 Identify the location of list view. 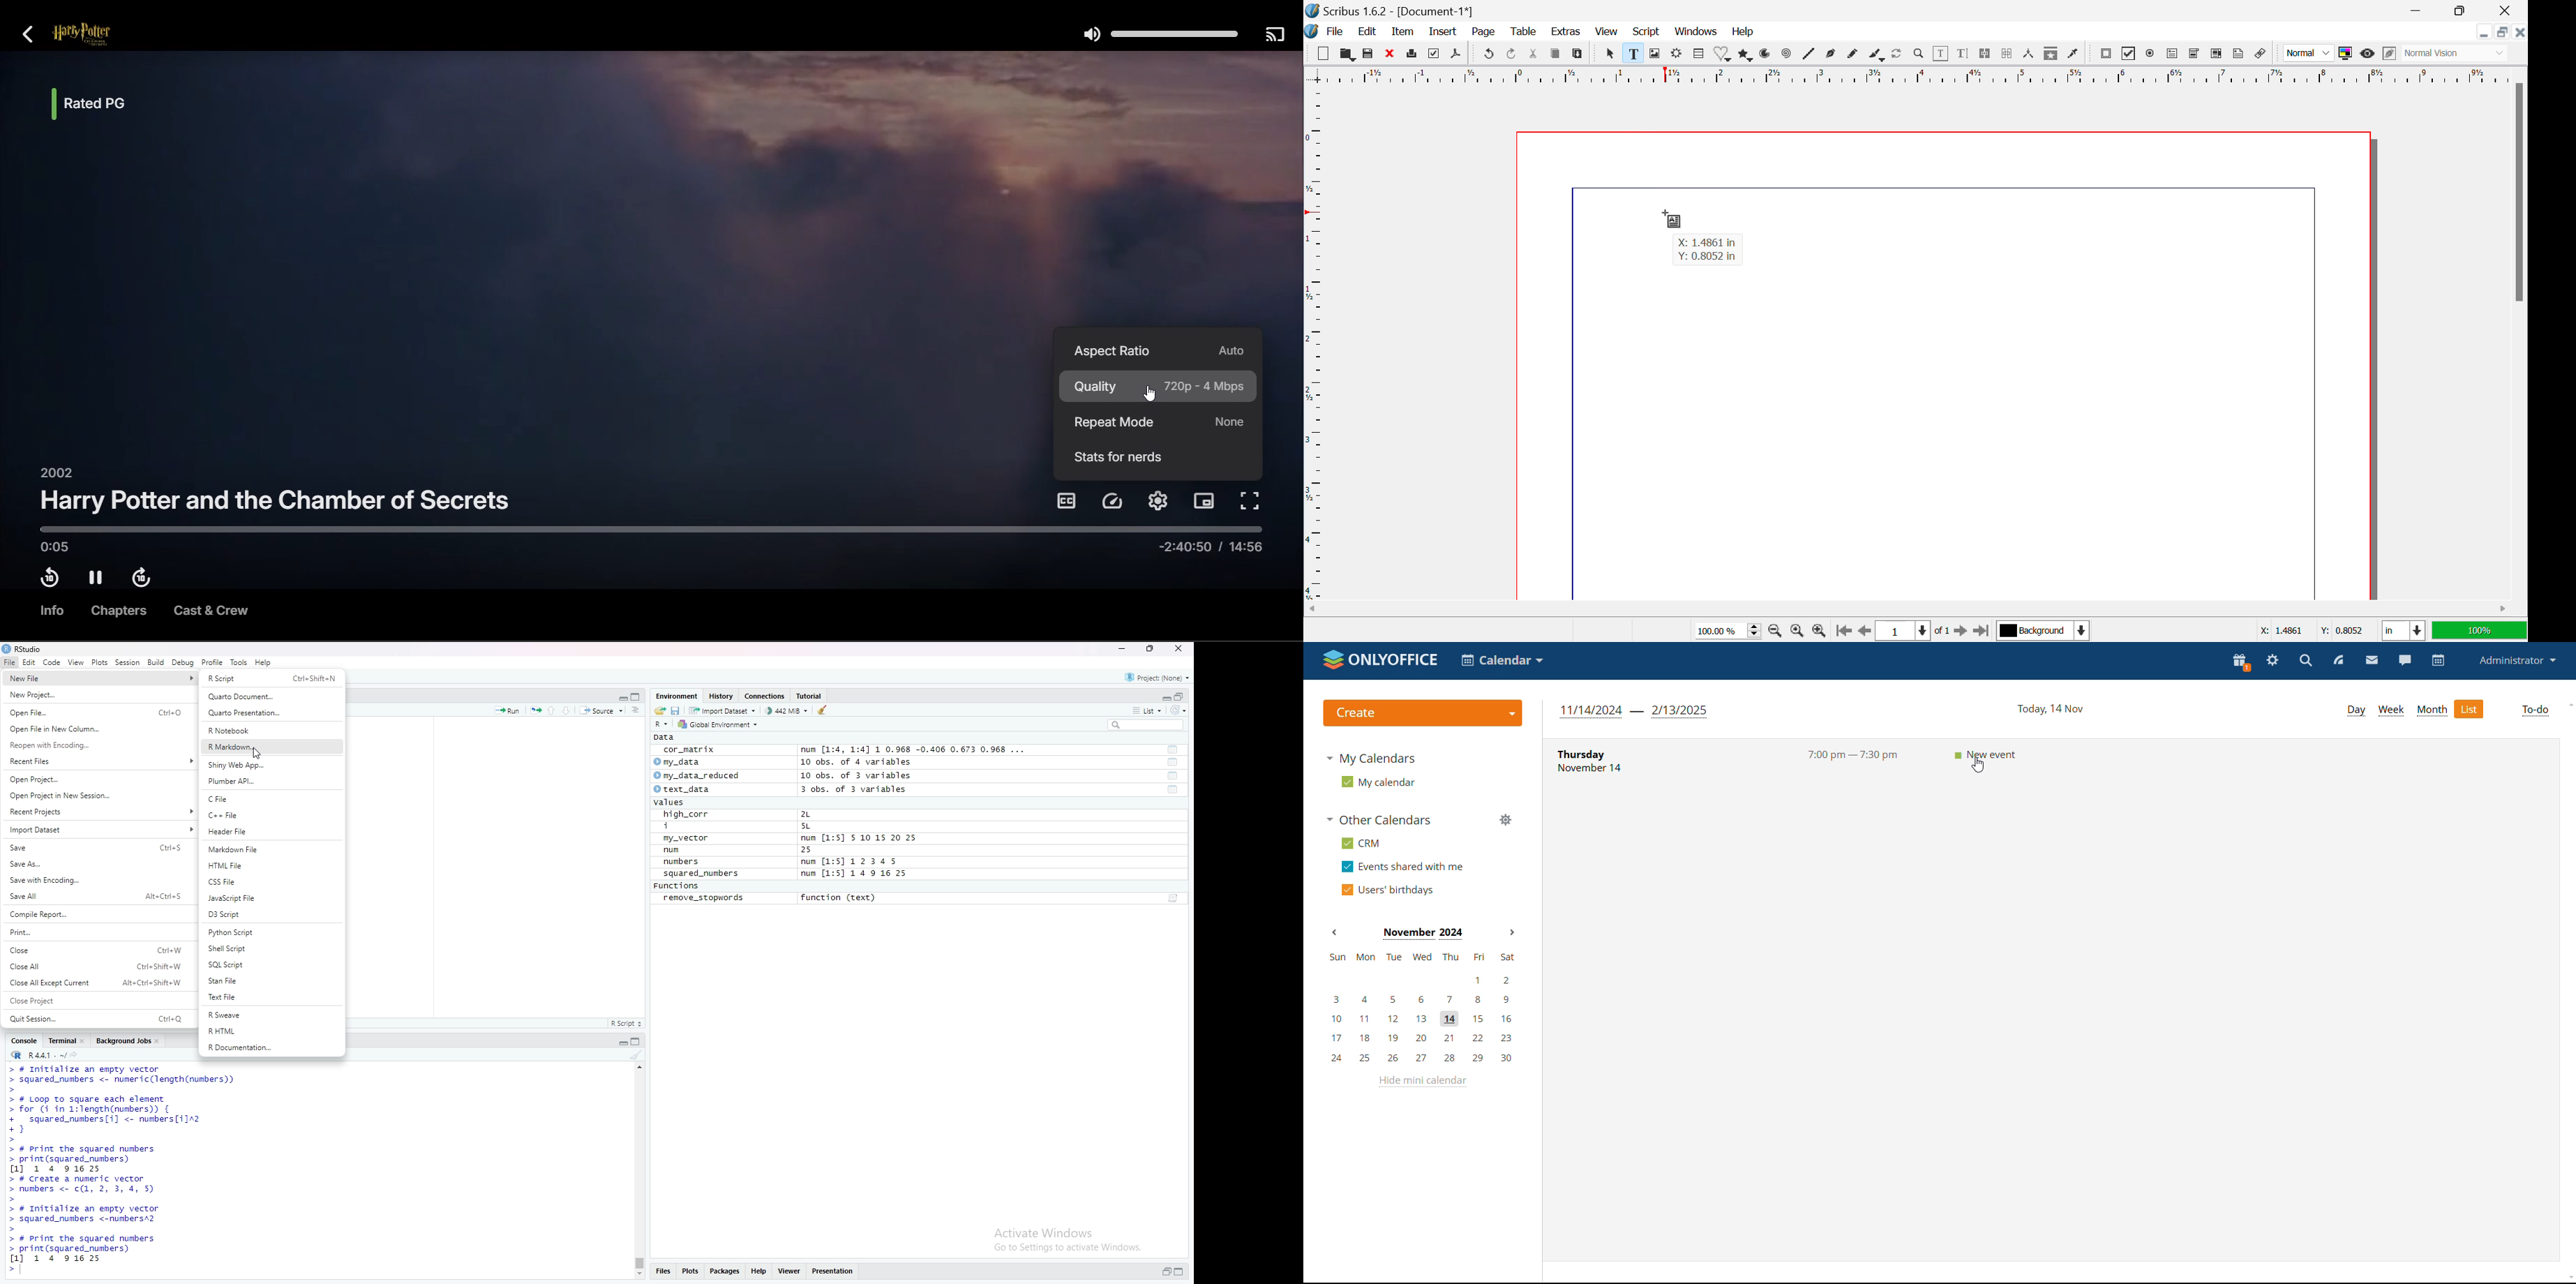
(2470, 709).